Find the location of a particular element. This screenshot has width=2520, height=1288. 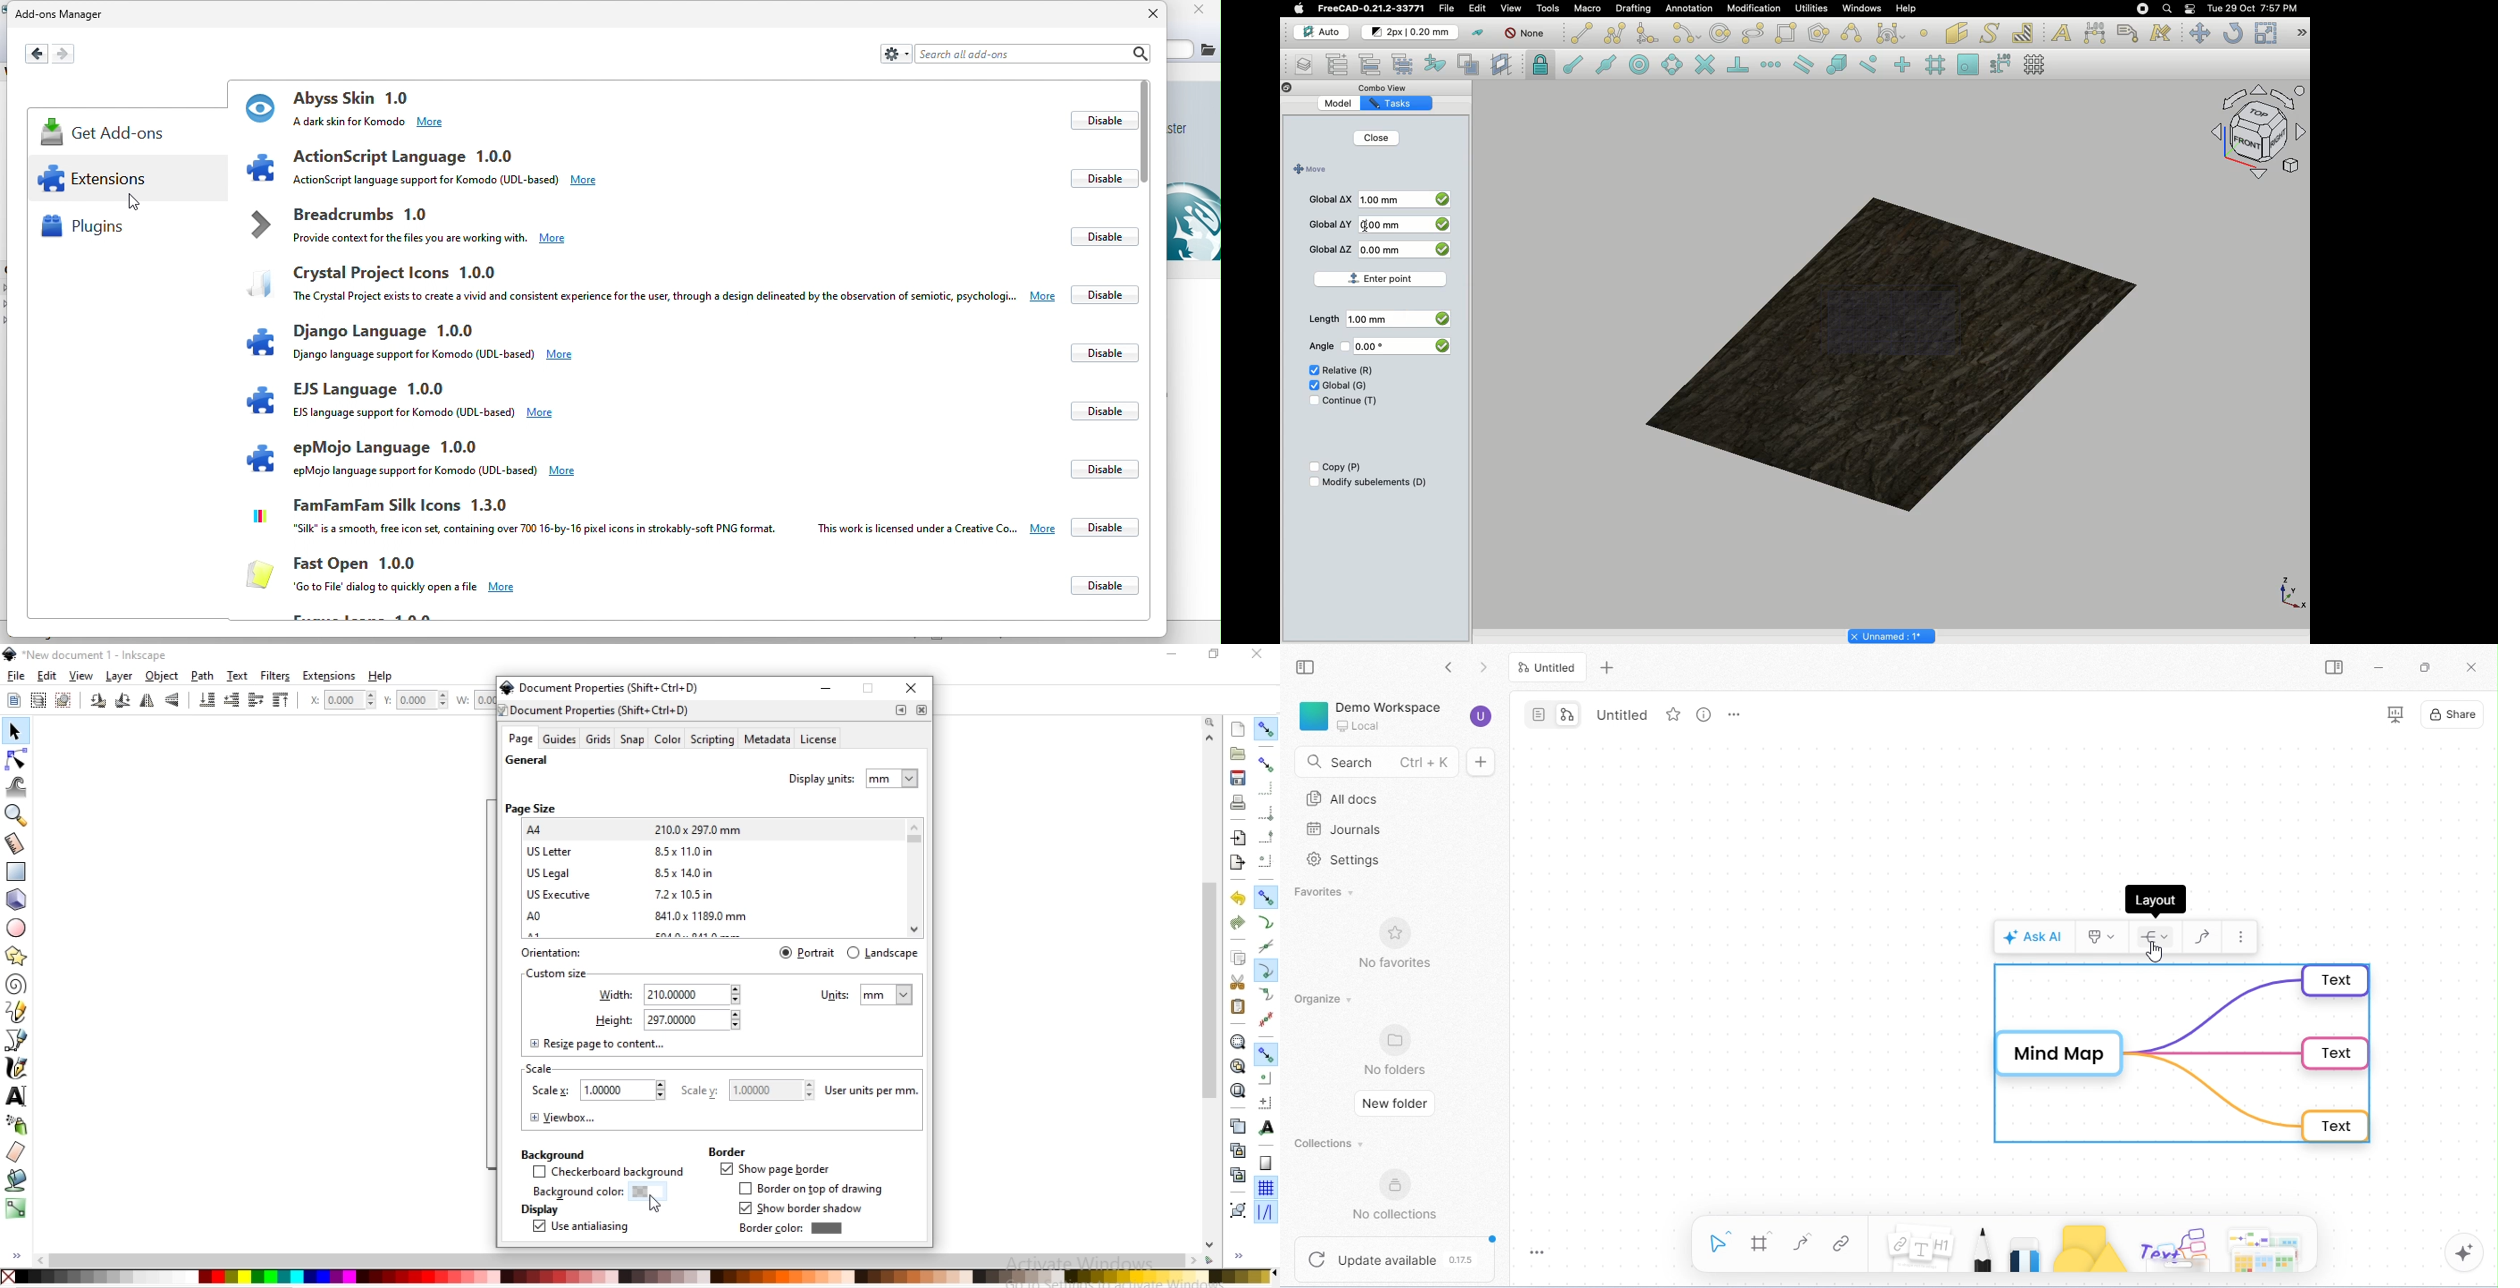

Snap angle is located at coordinates (1673, 66).